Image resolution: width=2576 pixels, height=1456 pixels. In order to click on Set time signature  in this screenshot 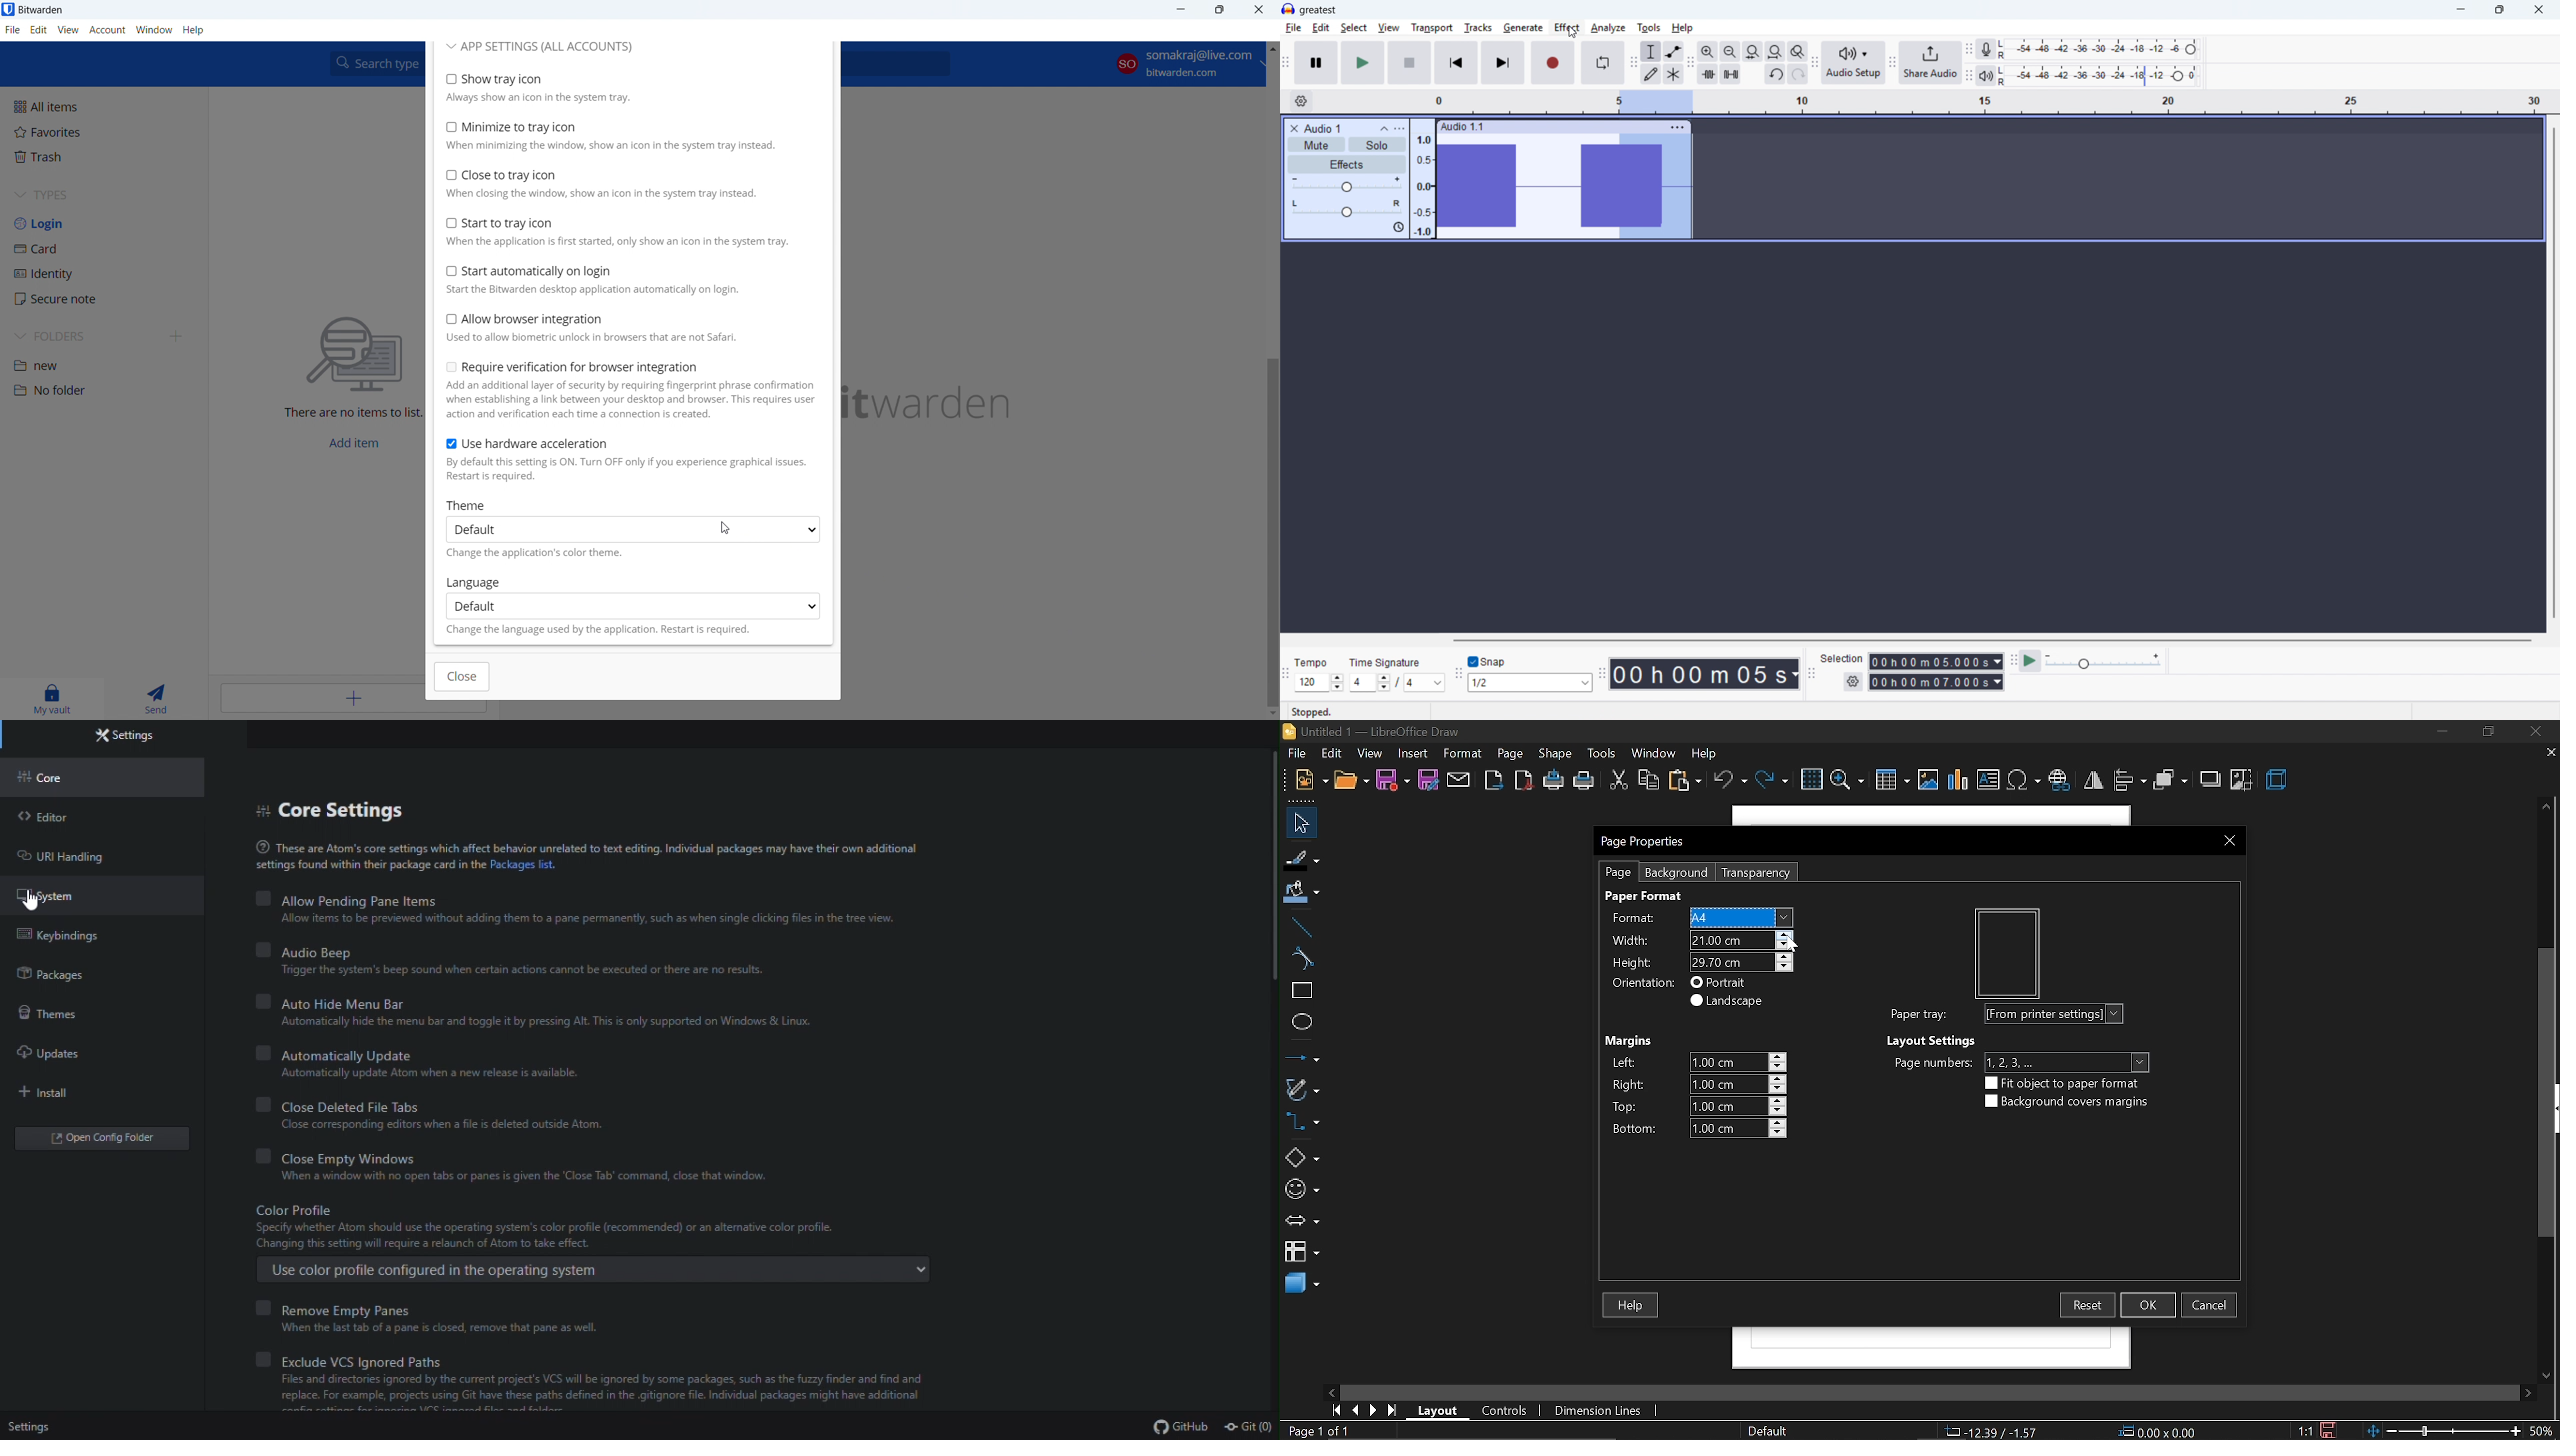, I will do `click(1398, 683)`.